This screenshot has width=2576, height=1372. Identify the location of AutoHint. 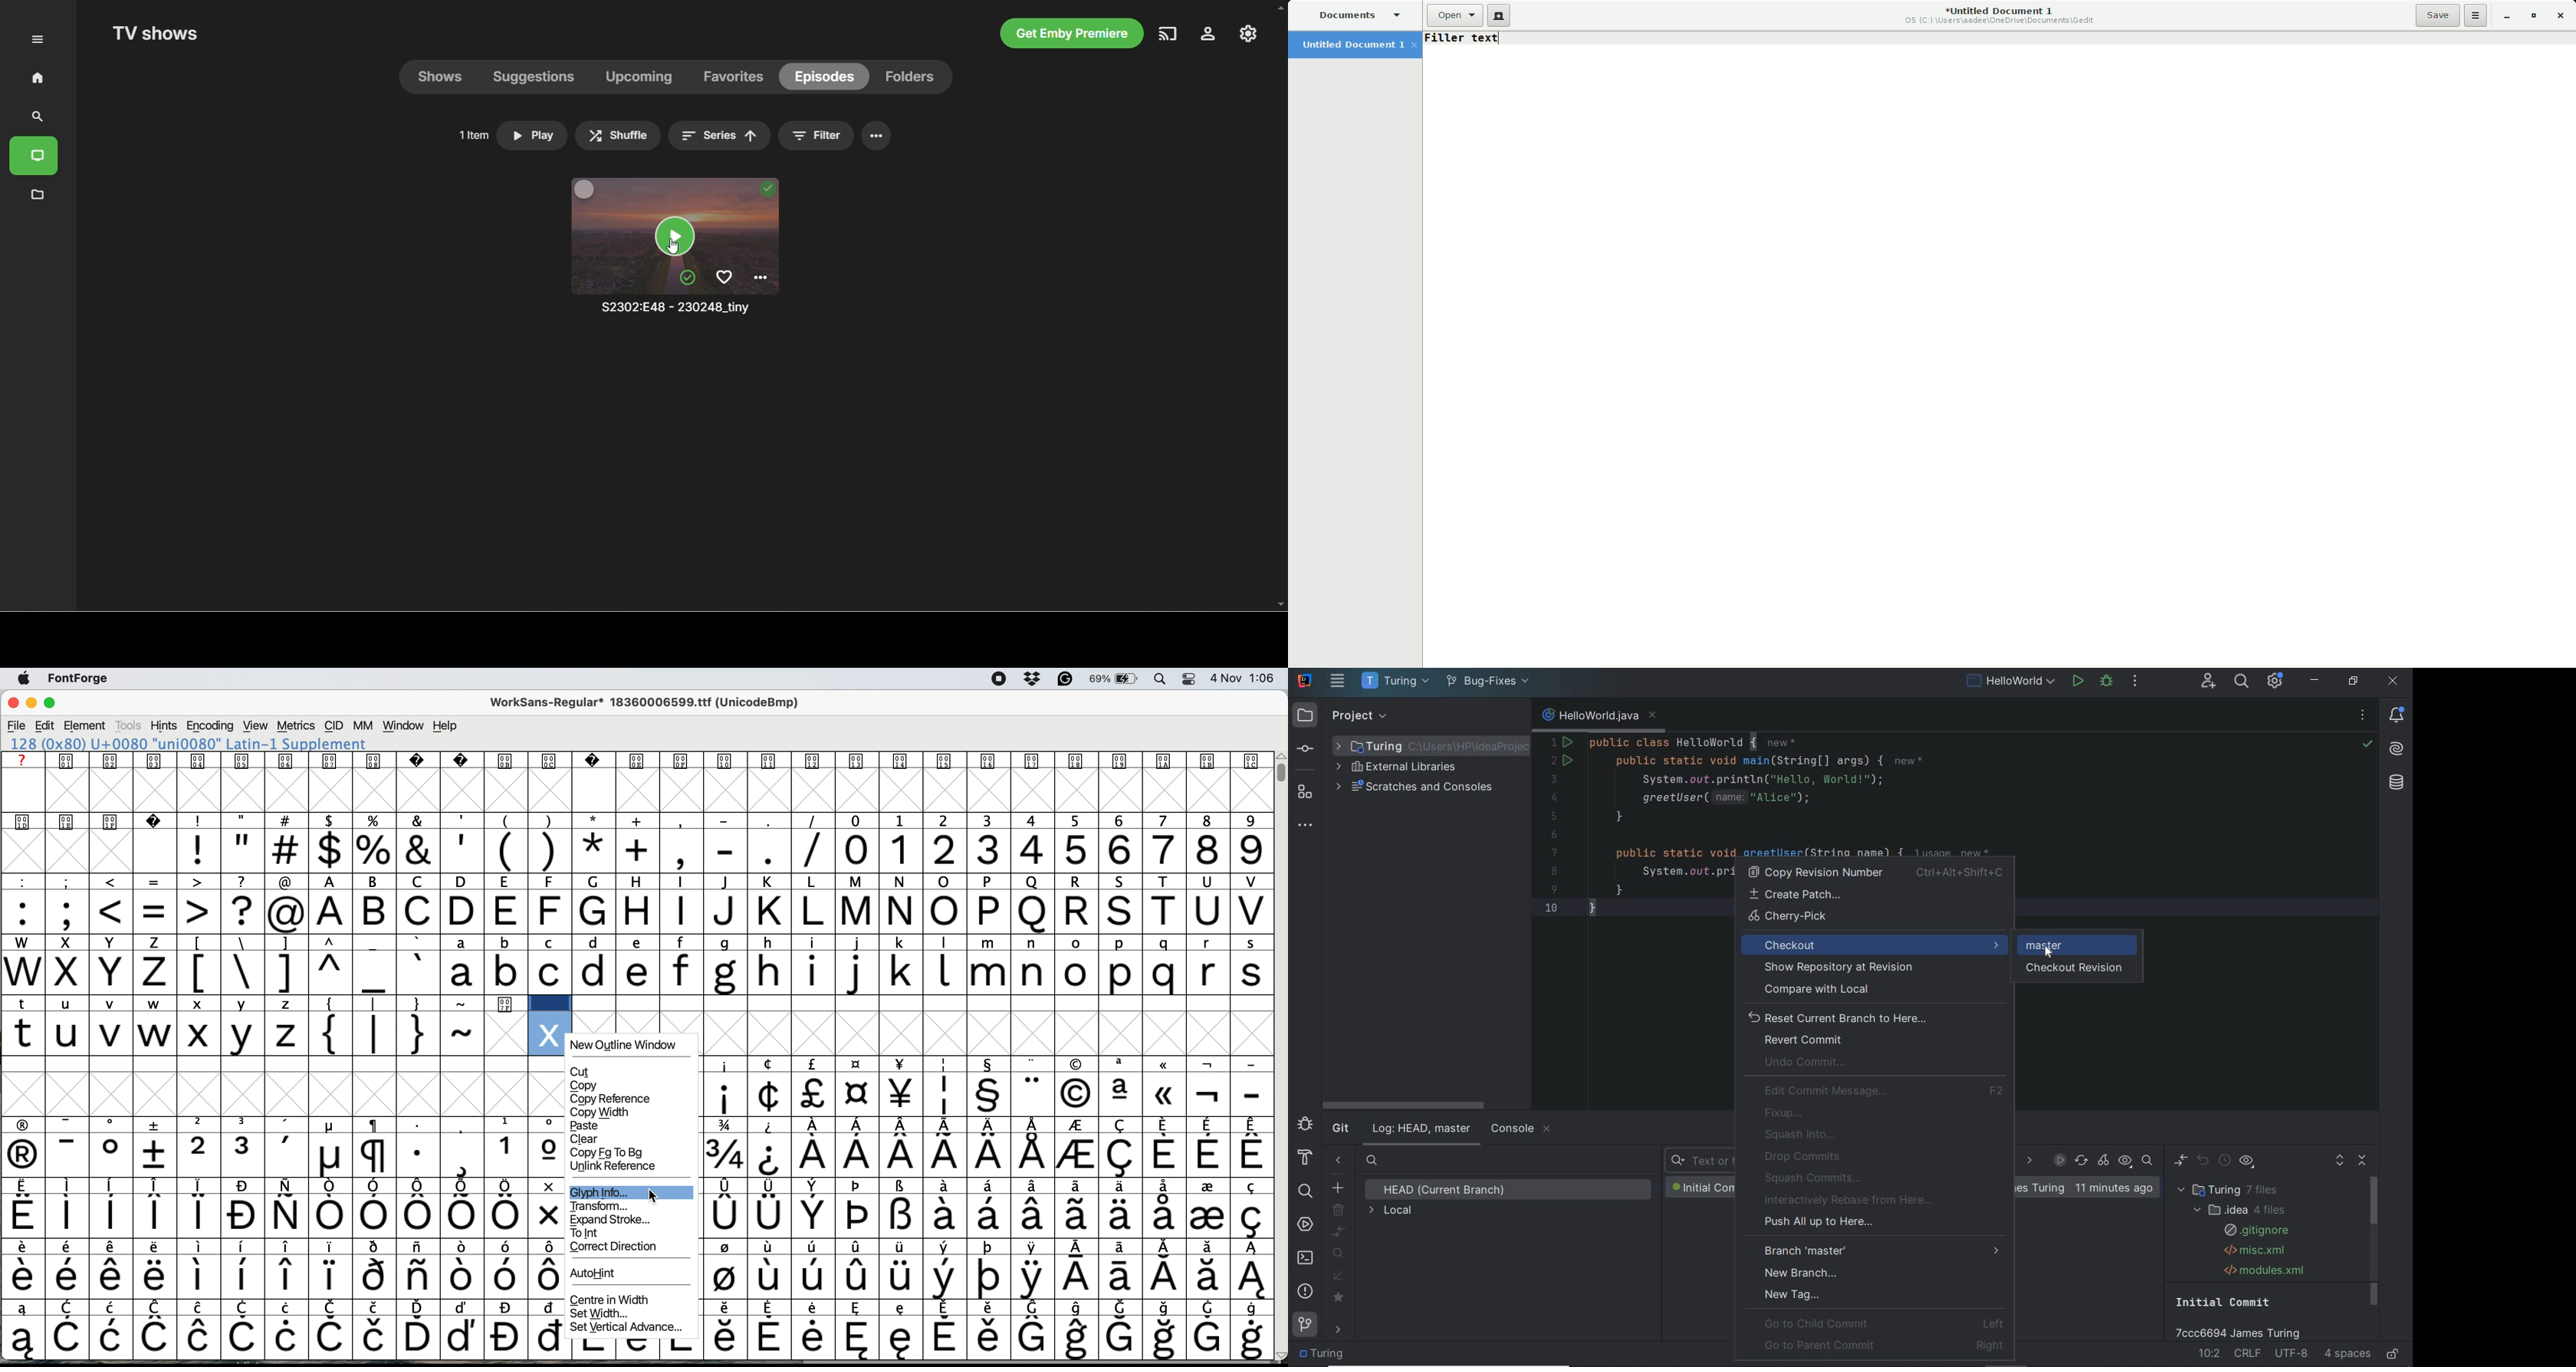
(601, 1274).